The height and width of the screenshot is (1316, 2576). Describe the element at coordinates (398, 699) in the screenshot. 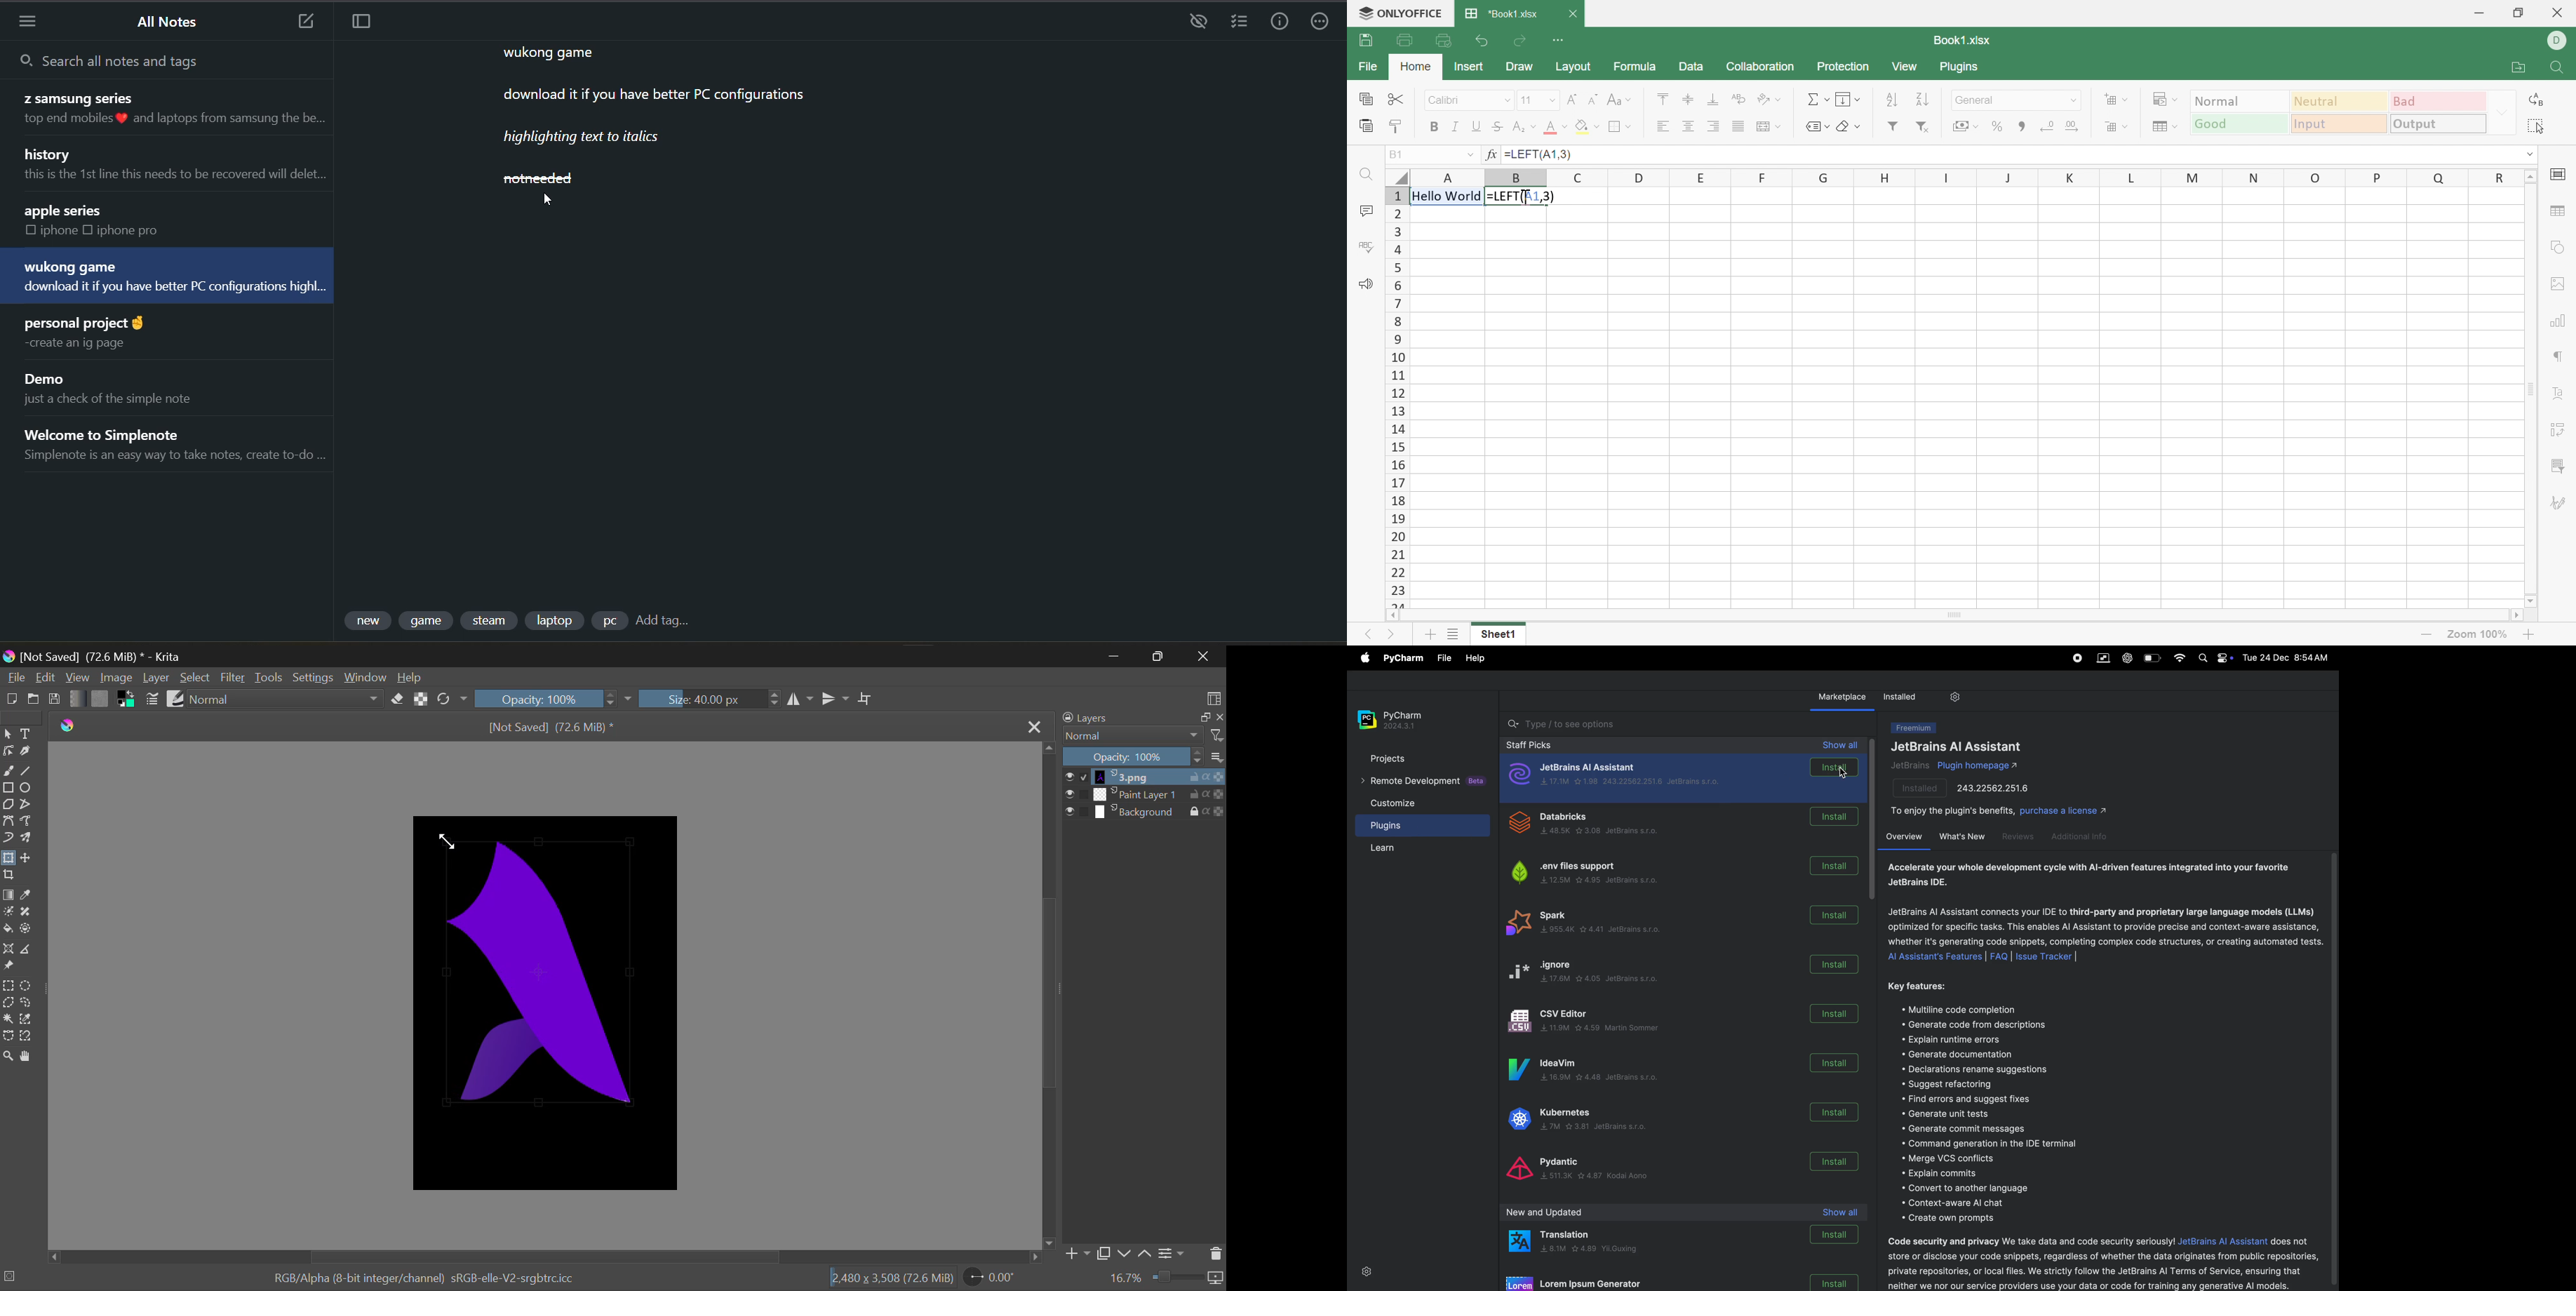

I see `Erase` at that location.